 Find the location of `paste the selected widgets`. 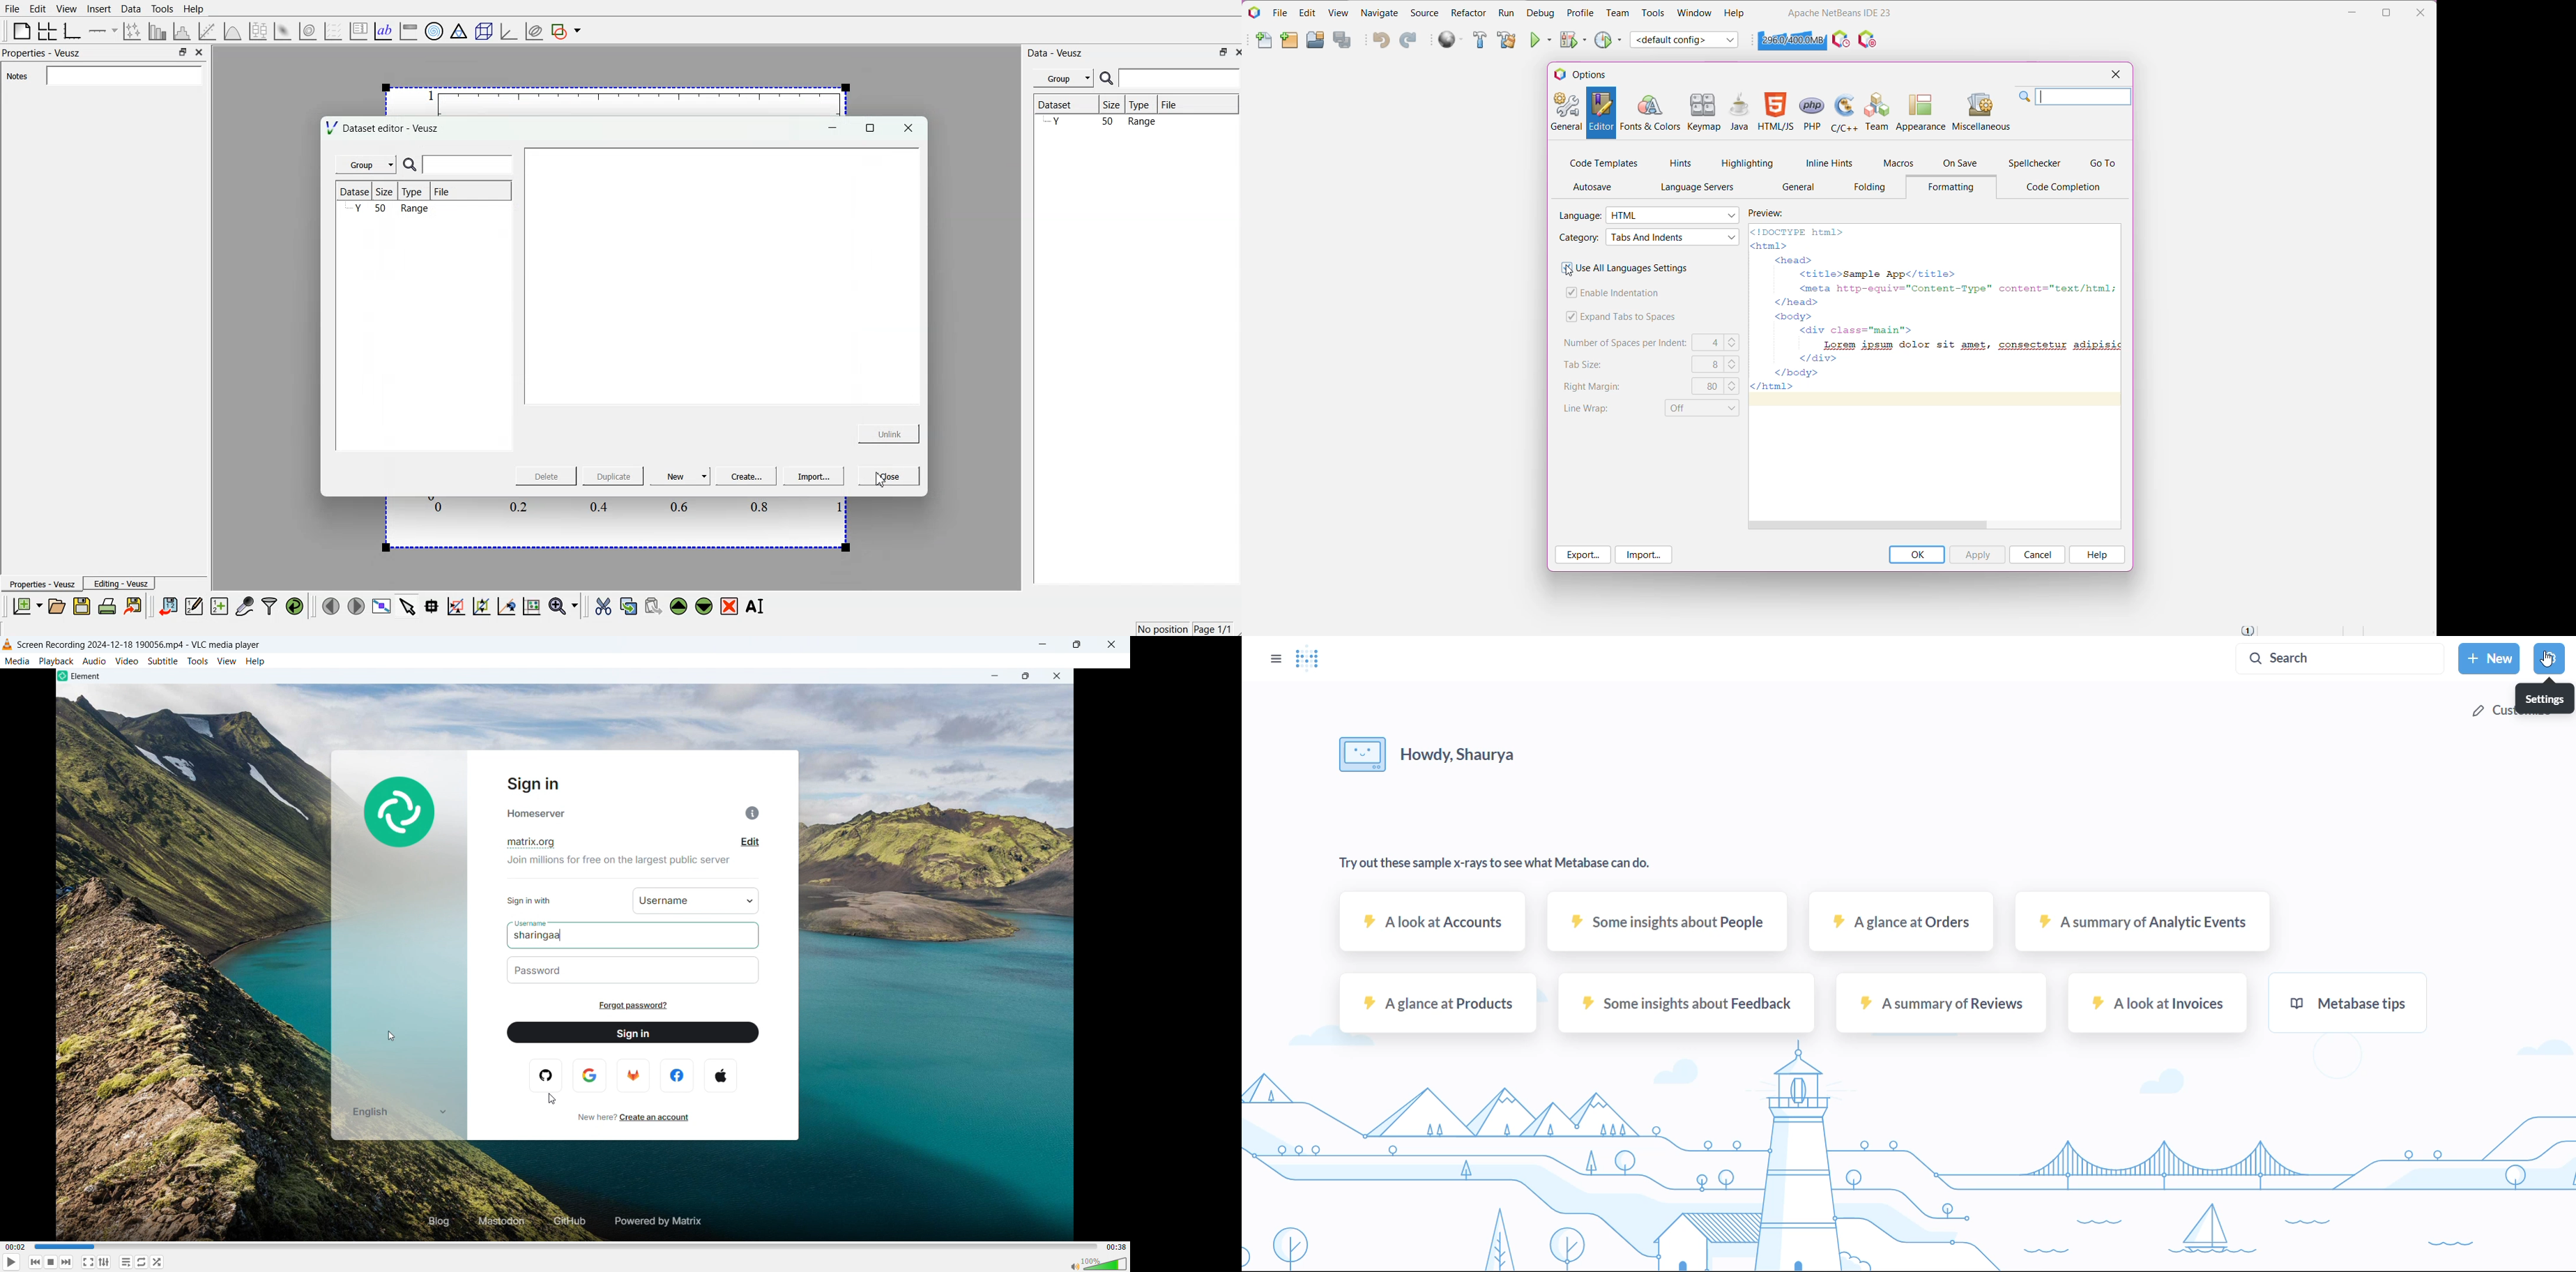

paste the selected widgets is located at coordinates (653, 607).